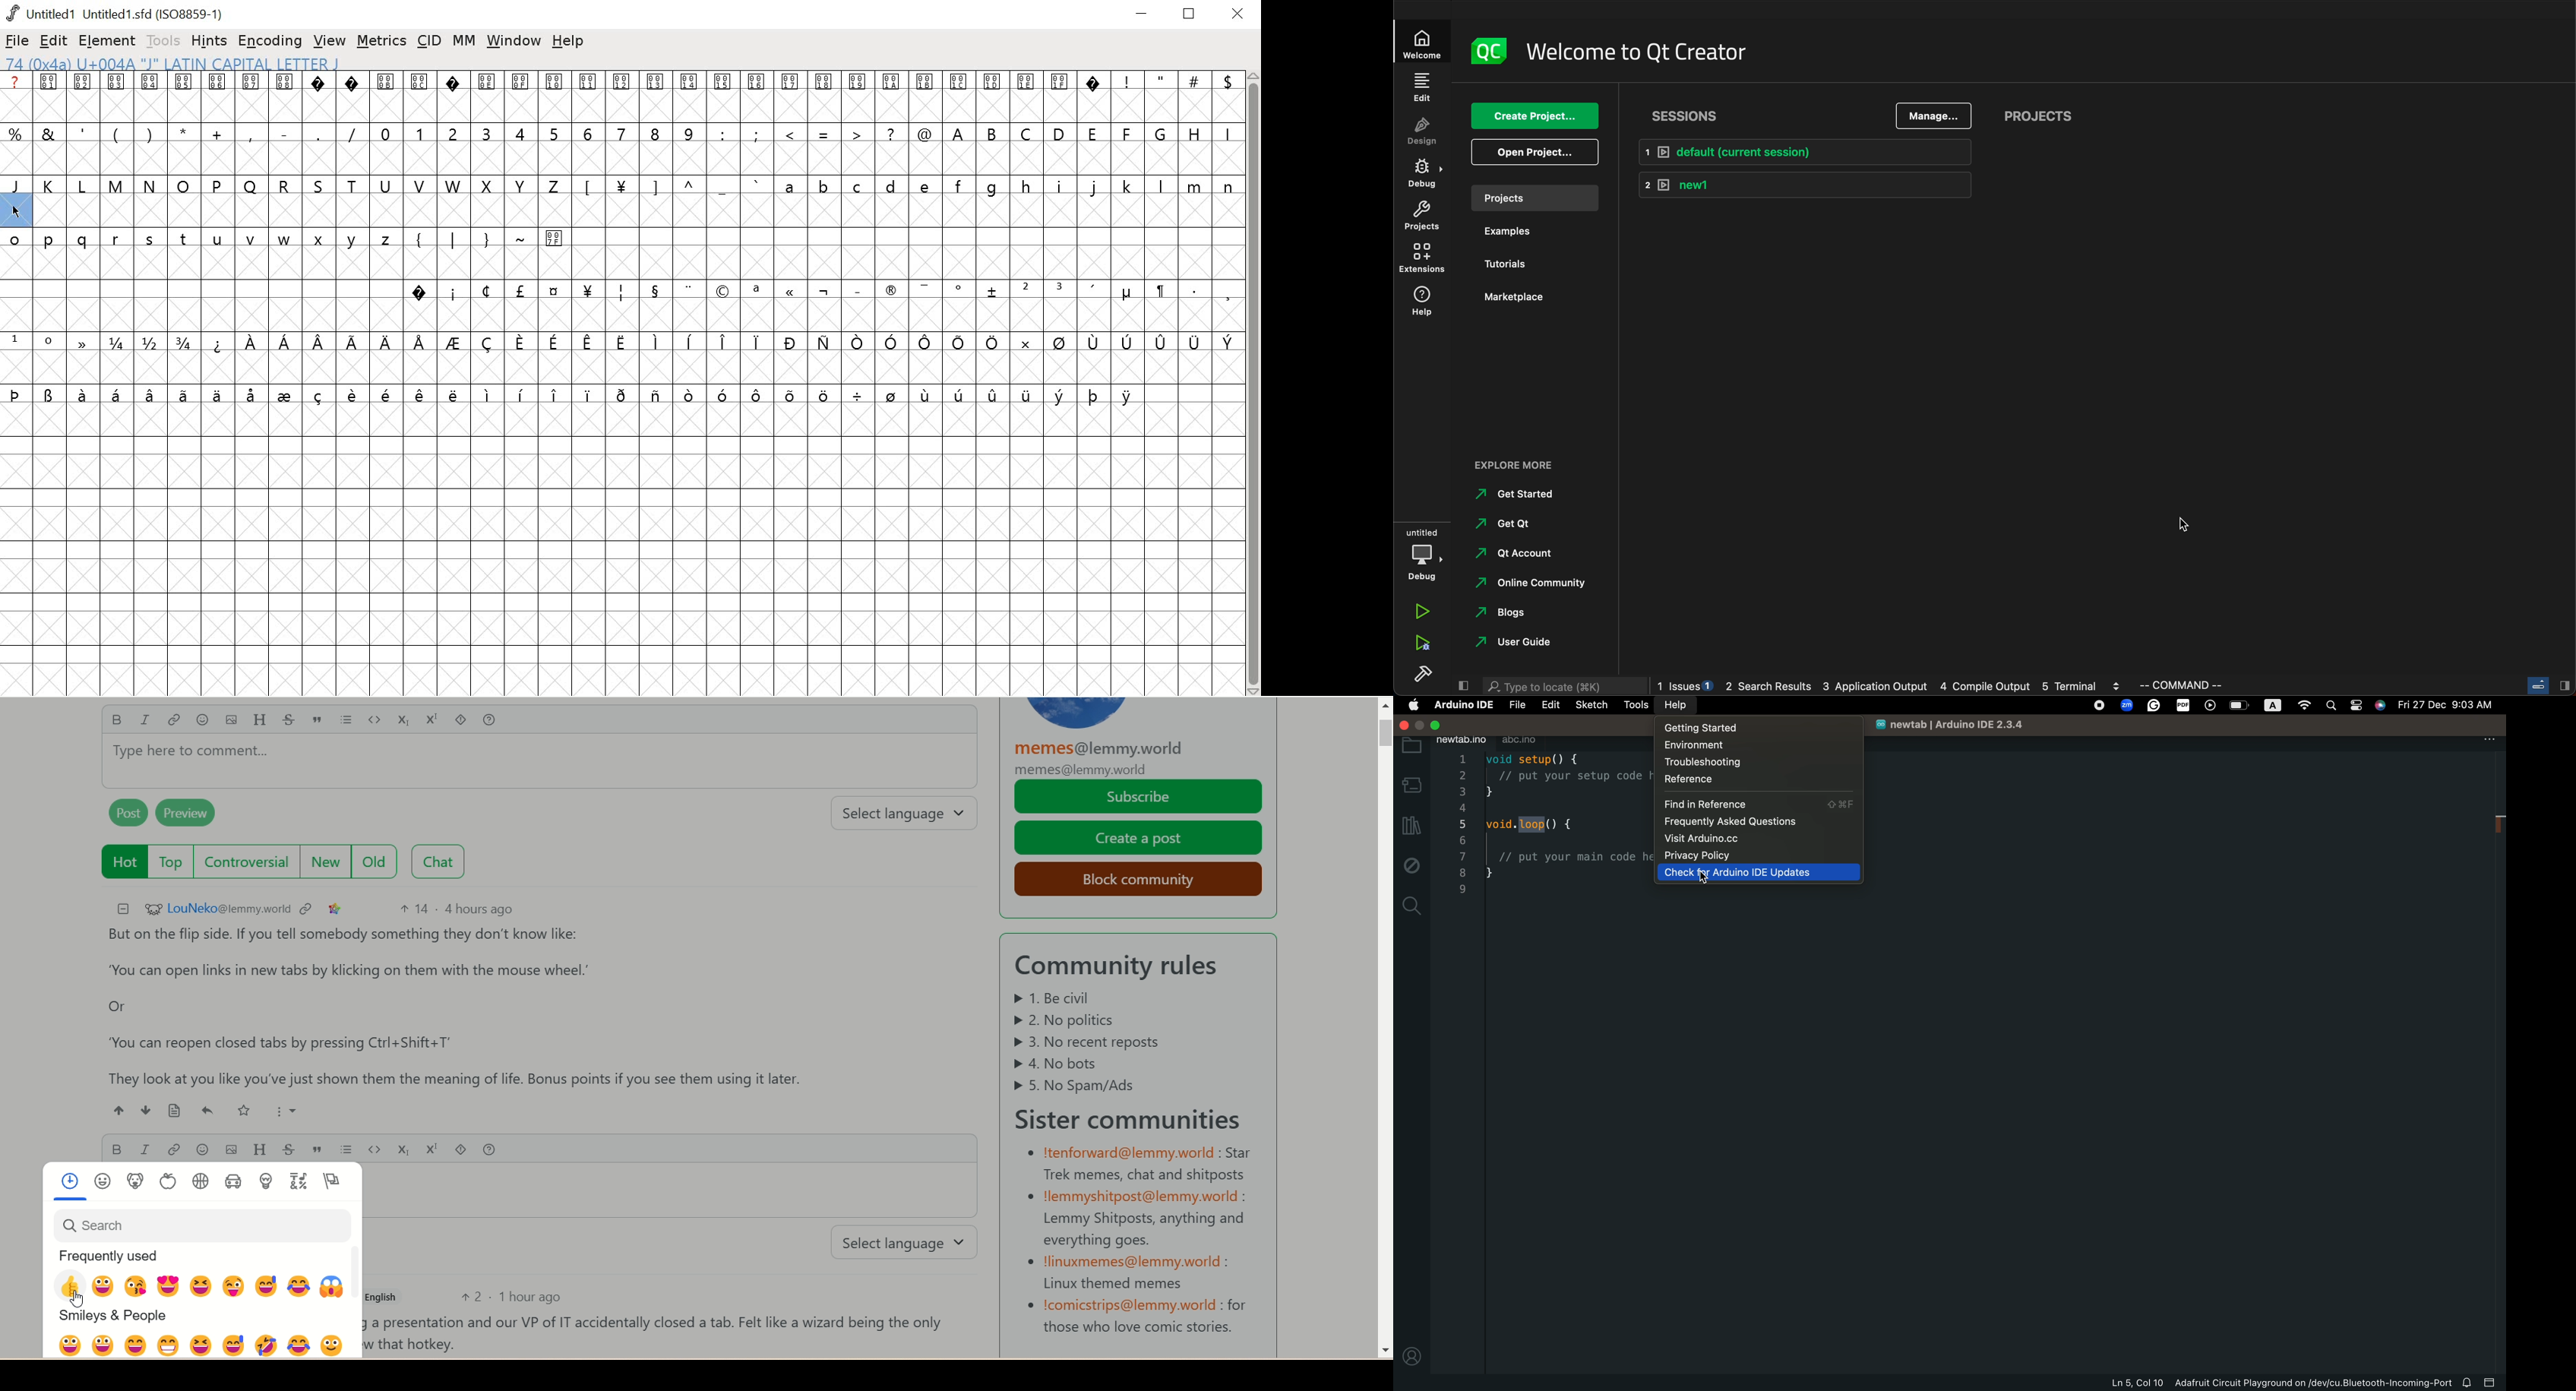 Image resolution: width=2576 pixels, height=1400 pixels. I want to click on quote, so click(321, 721).